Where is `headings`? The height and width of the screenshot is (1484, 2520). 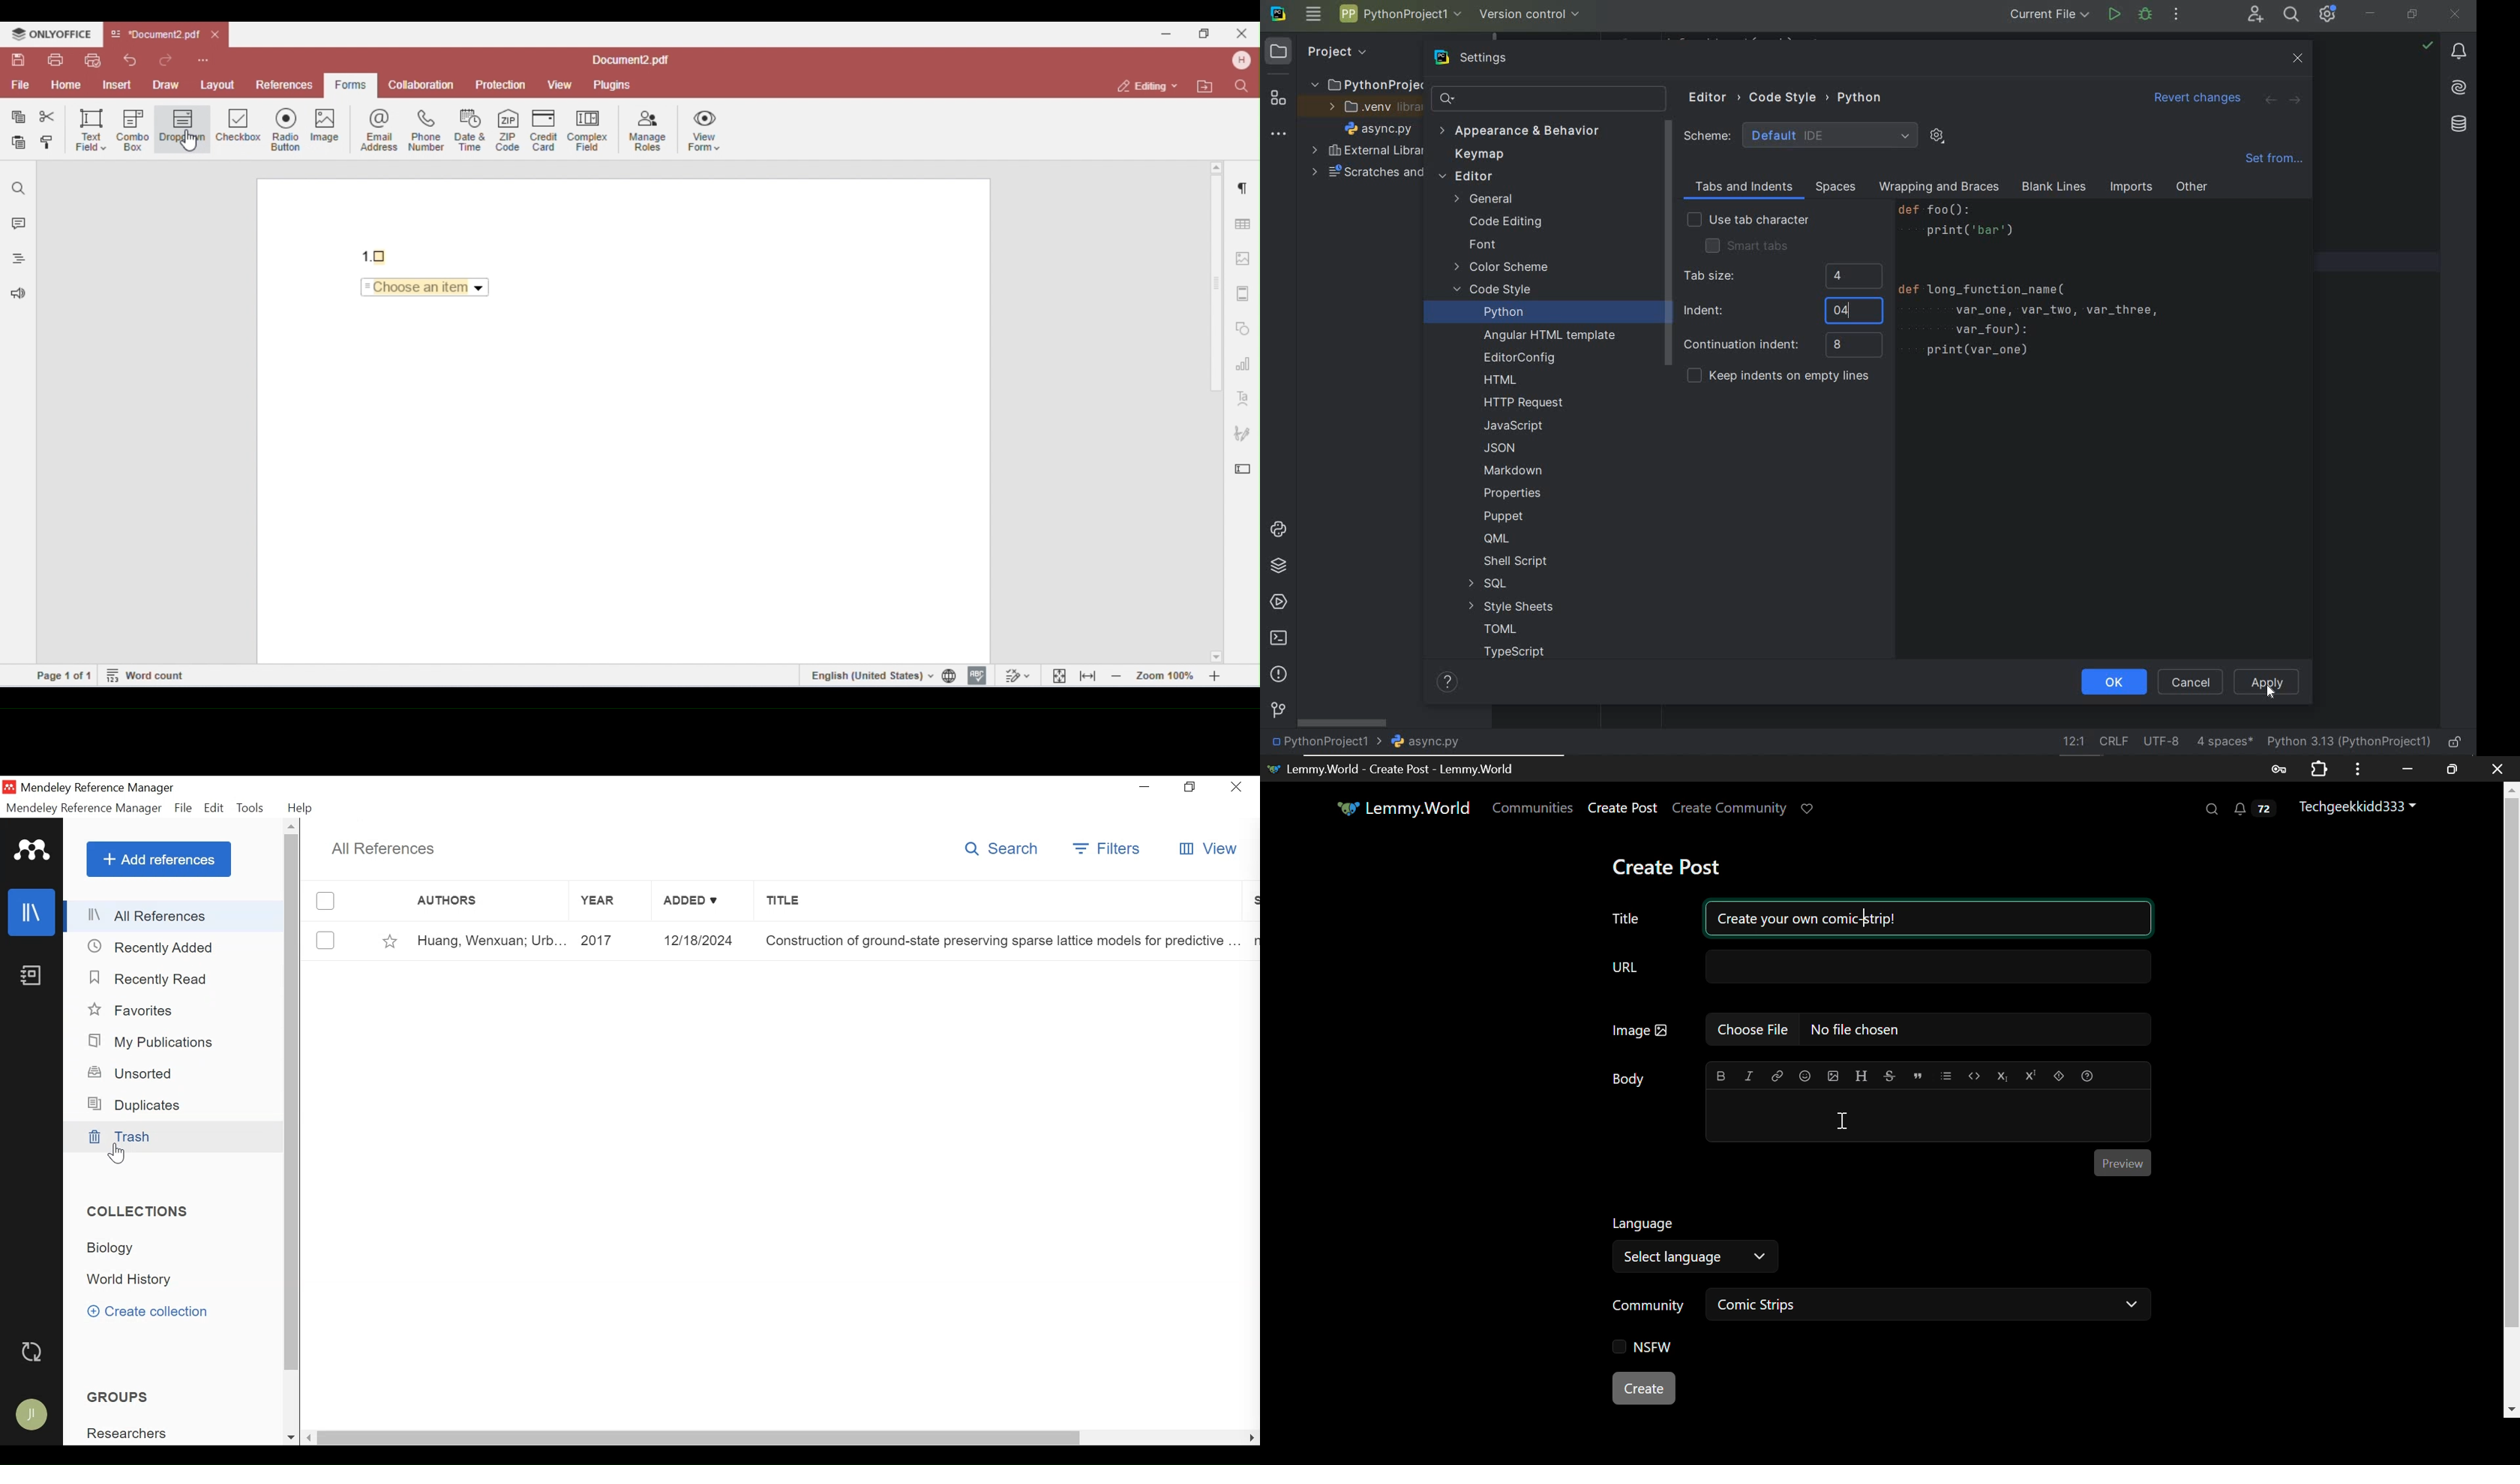
headings is located at coordinates (15, 261).